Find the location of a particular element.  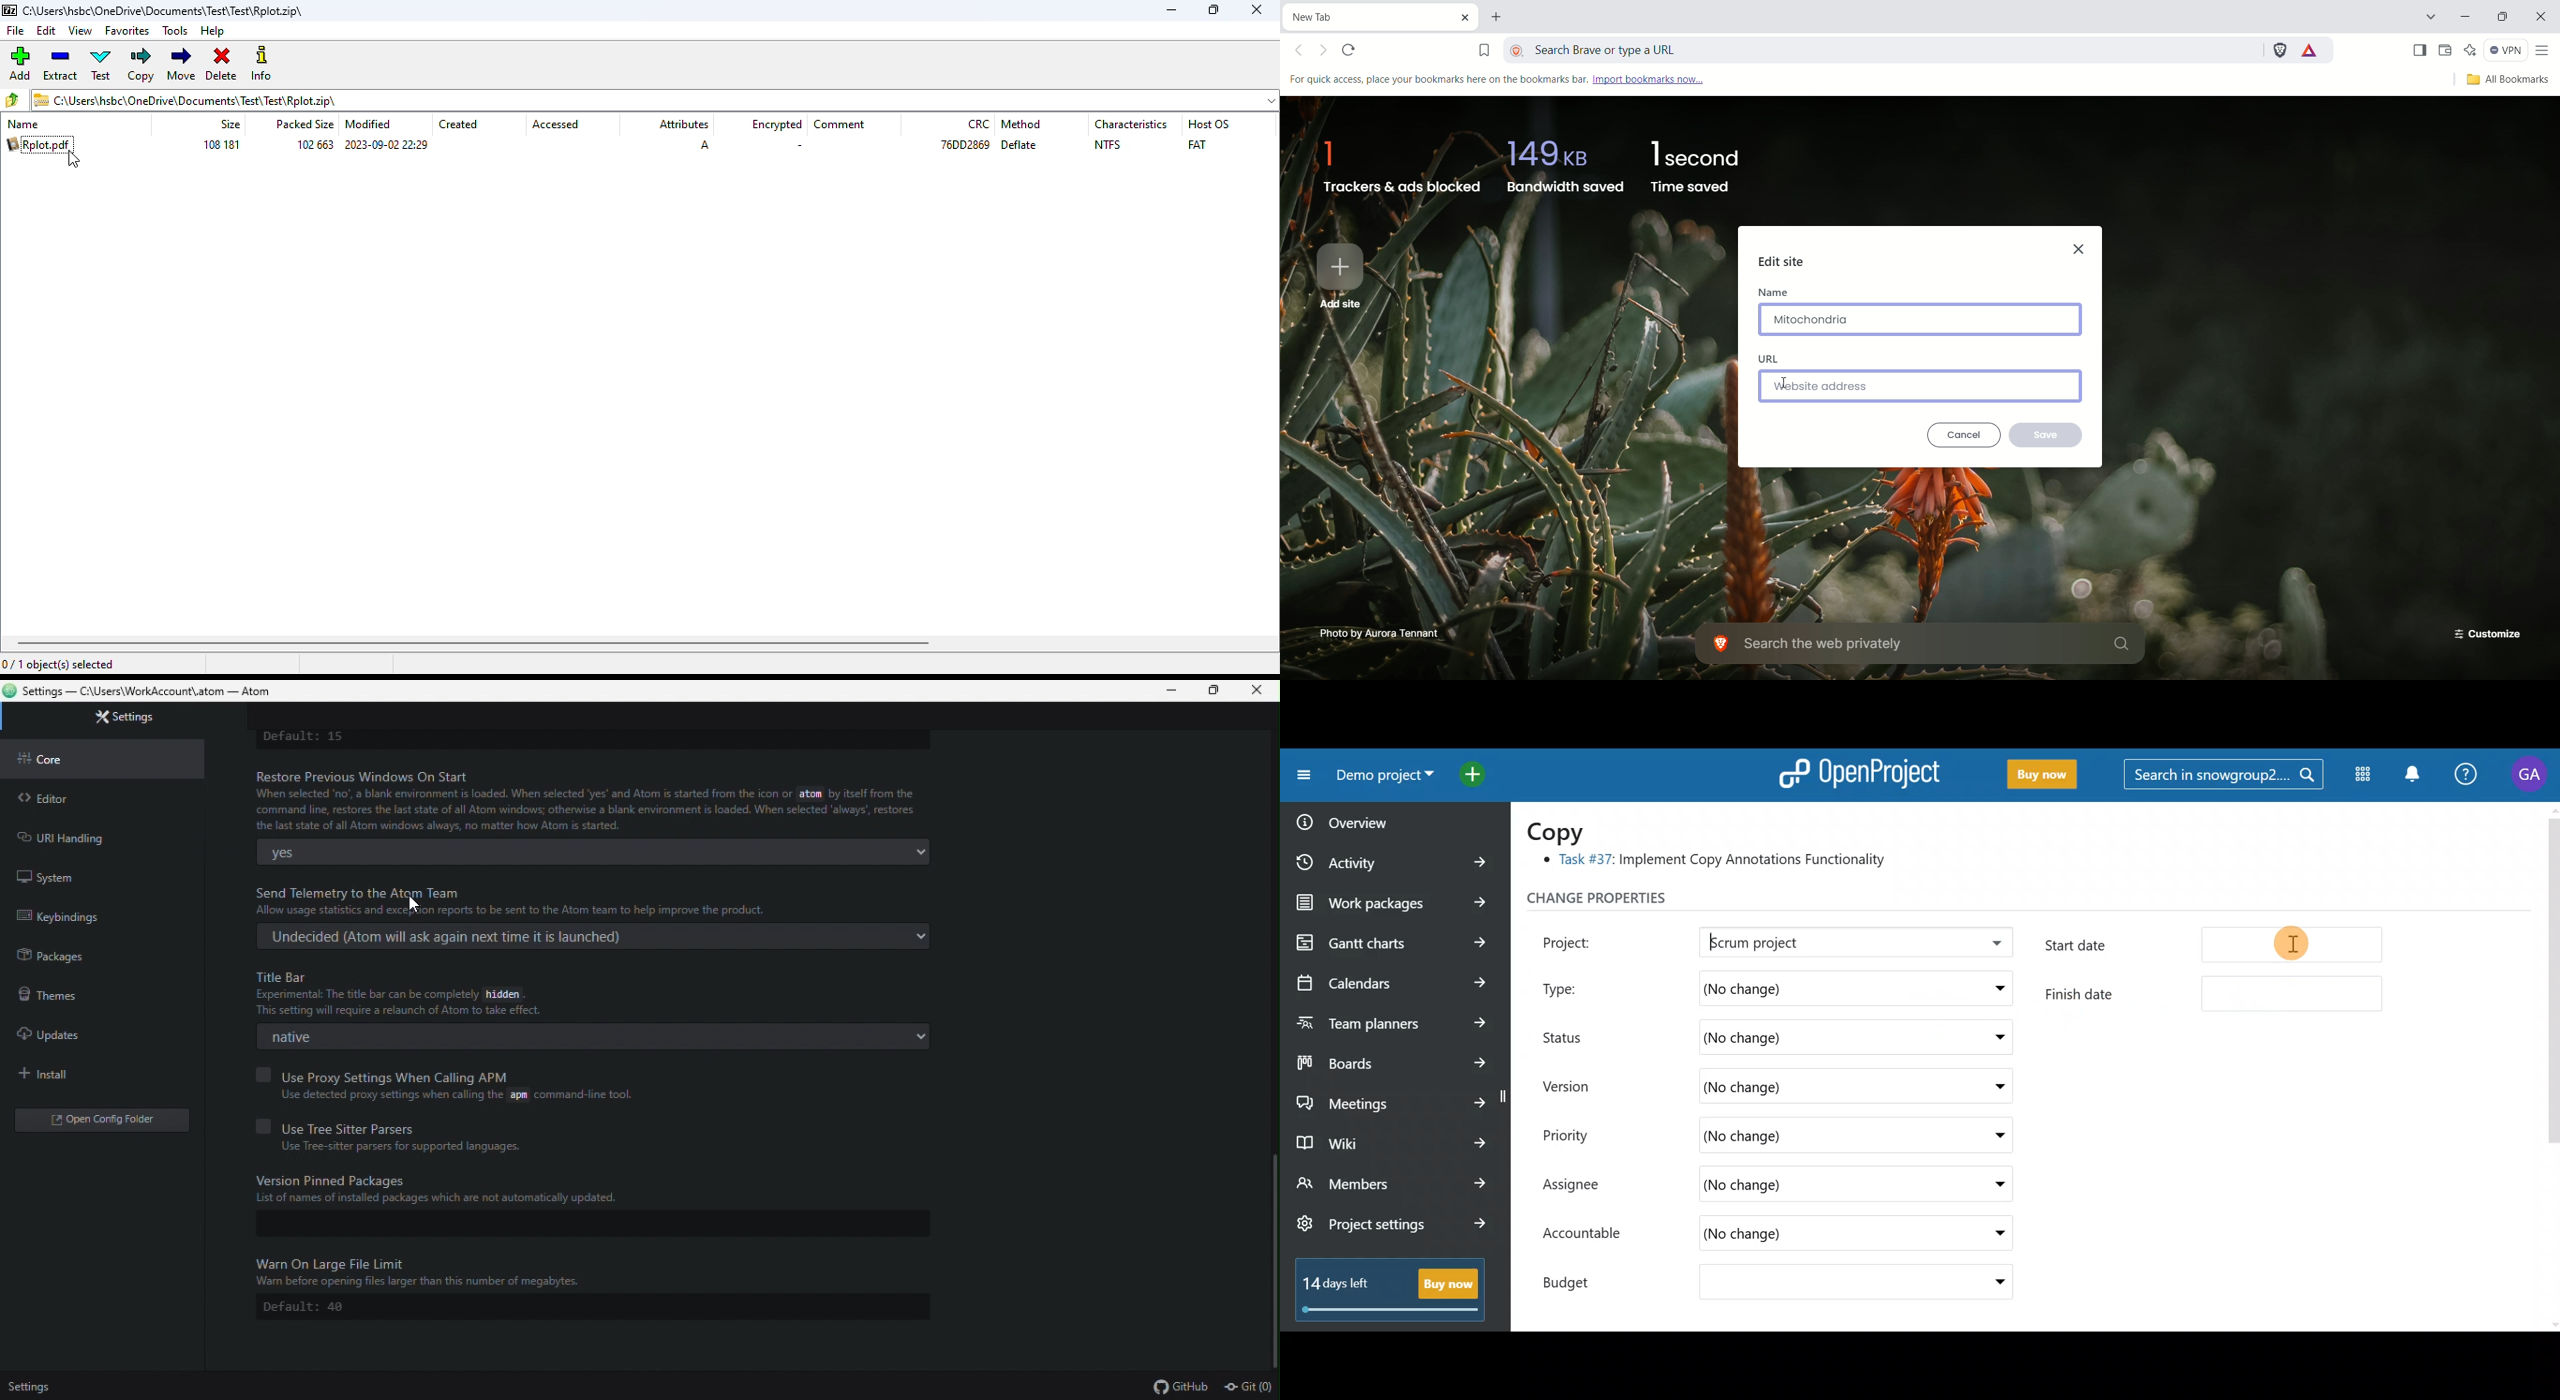

copy is located at coordinates (141, 65).